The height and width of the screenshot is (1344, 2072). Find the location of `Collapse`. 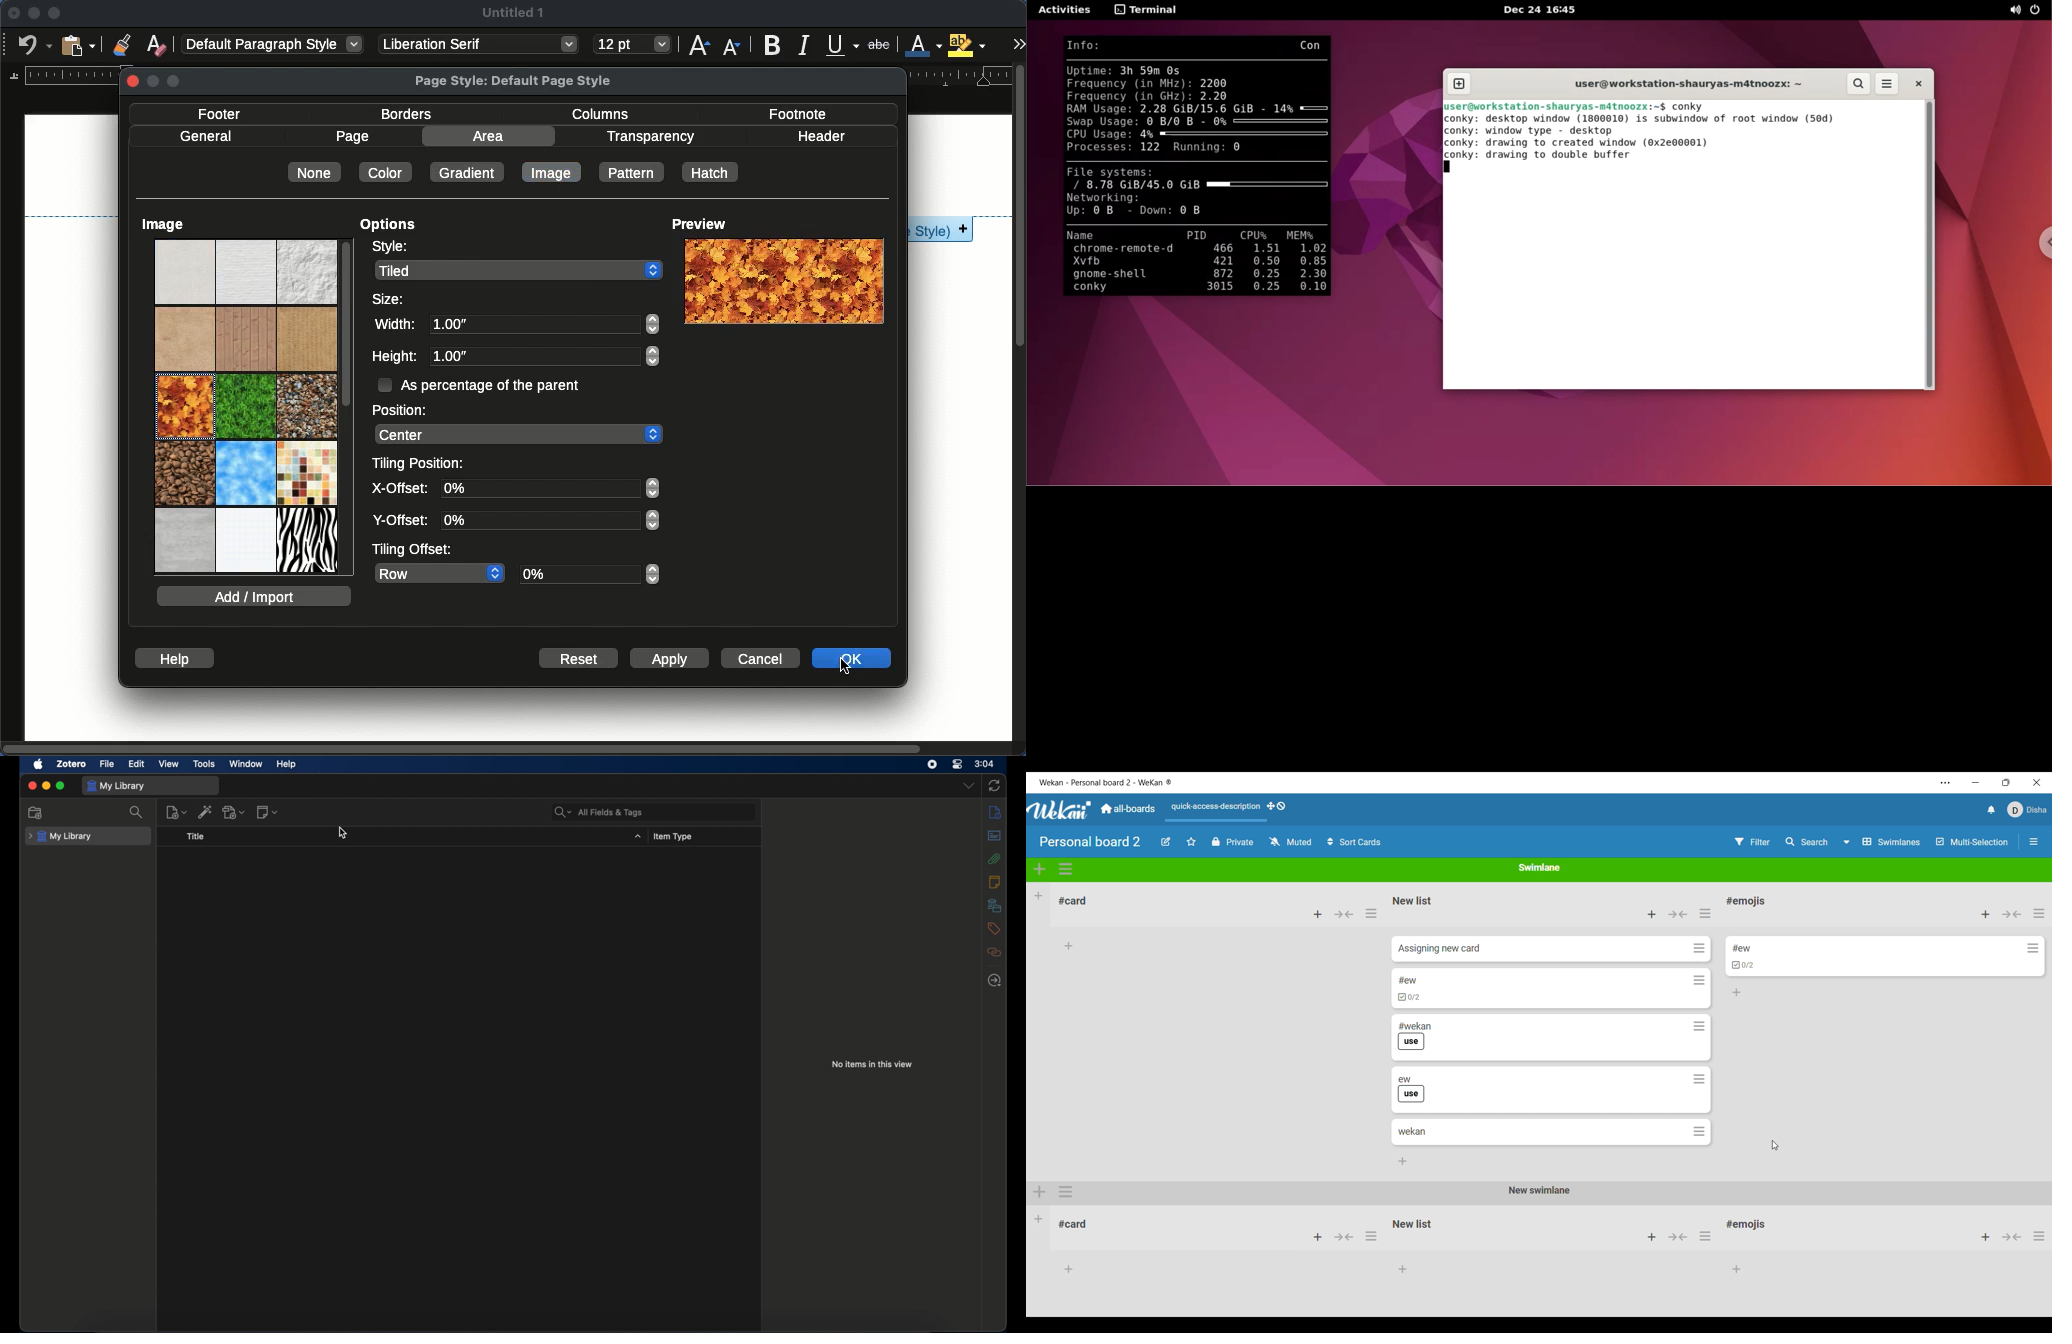

Collapse is located at coordinates (2011, 914).